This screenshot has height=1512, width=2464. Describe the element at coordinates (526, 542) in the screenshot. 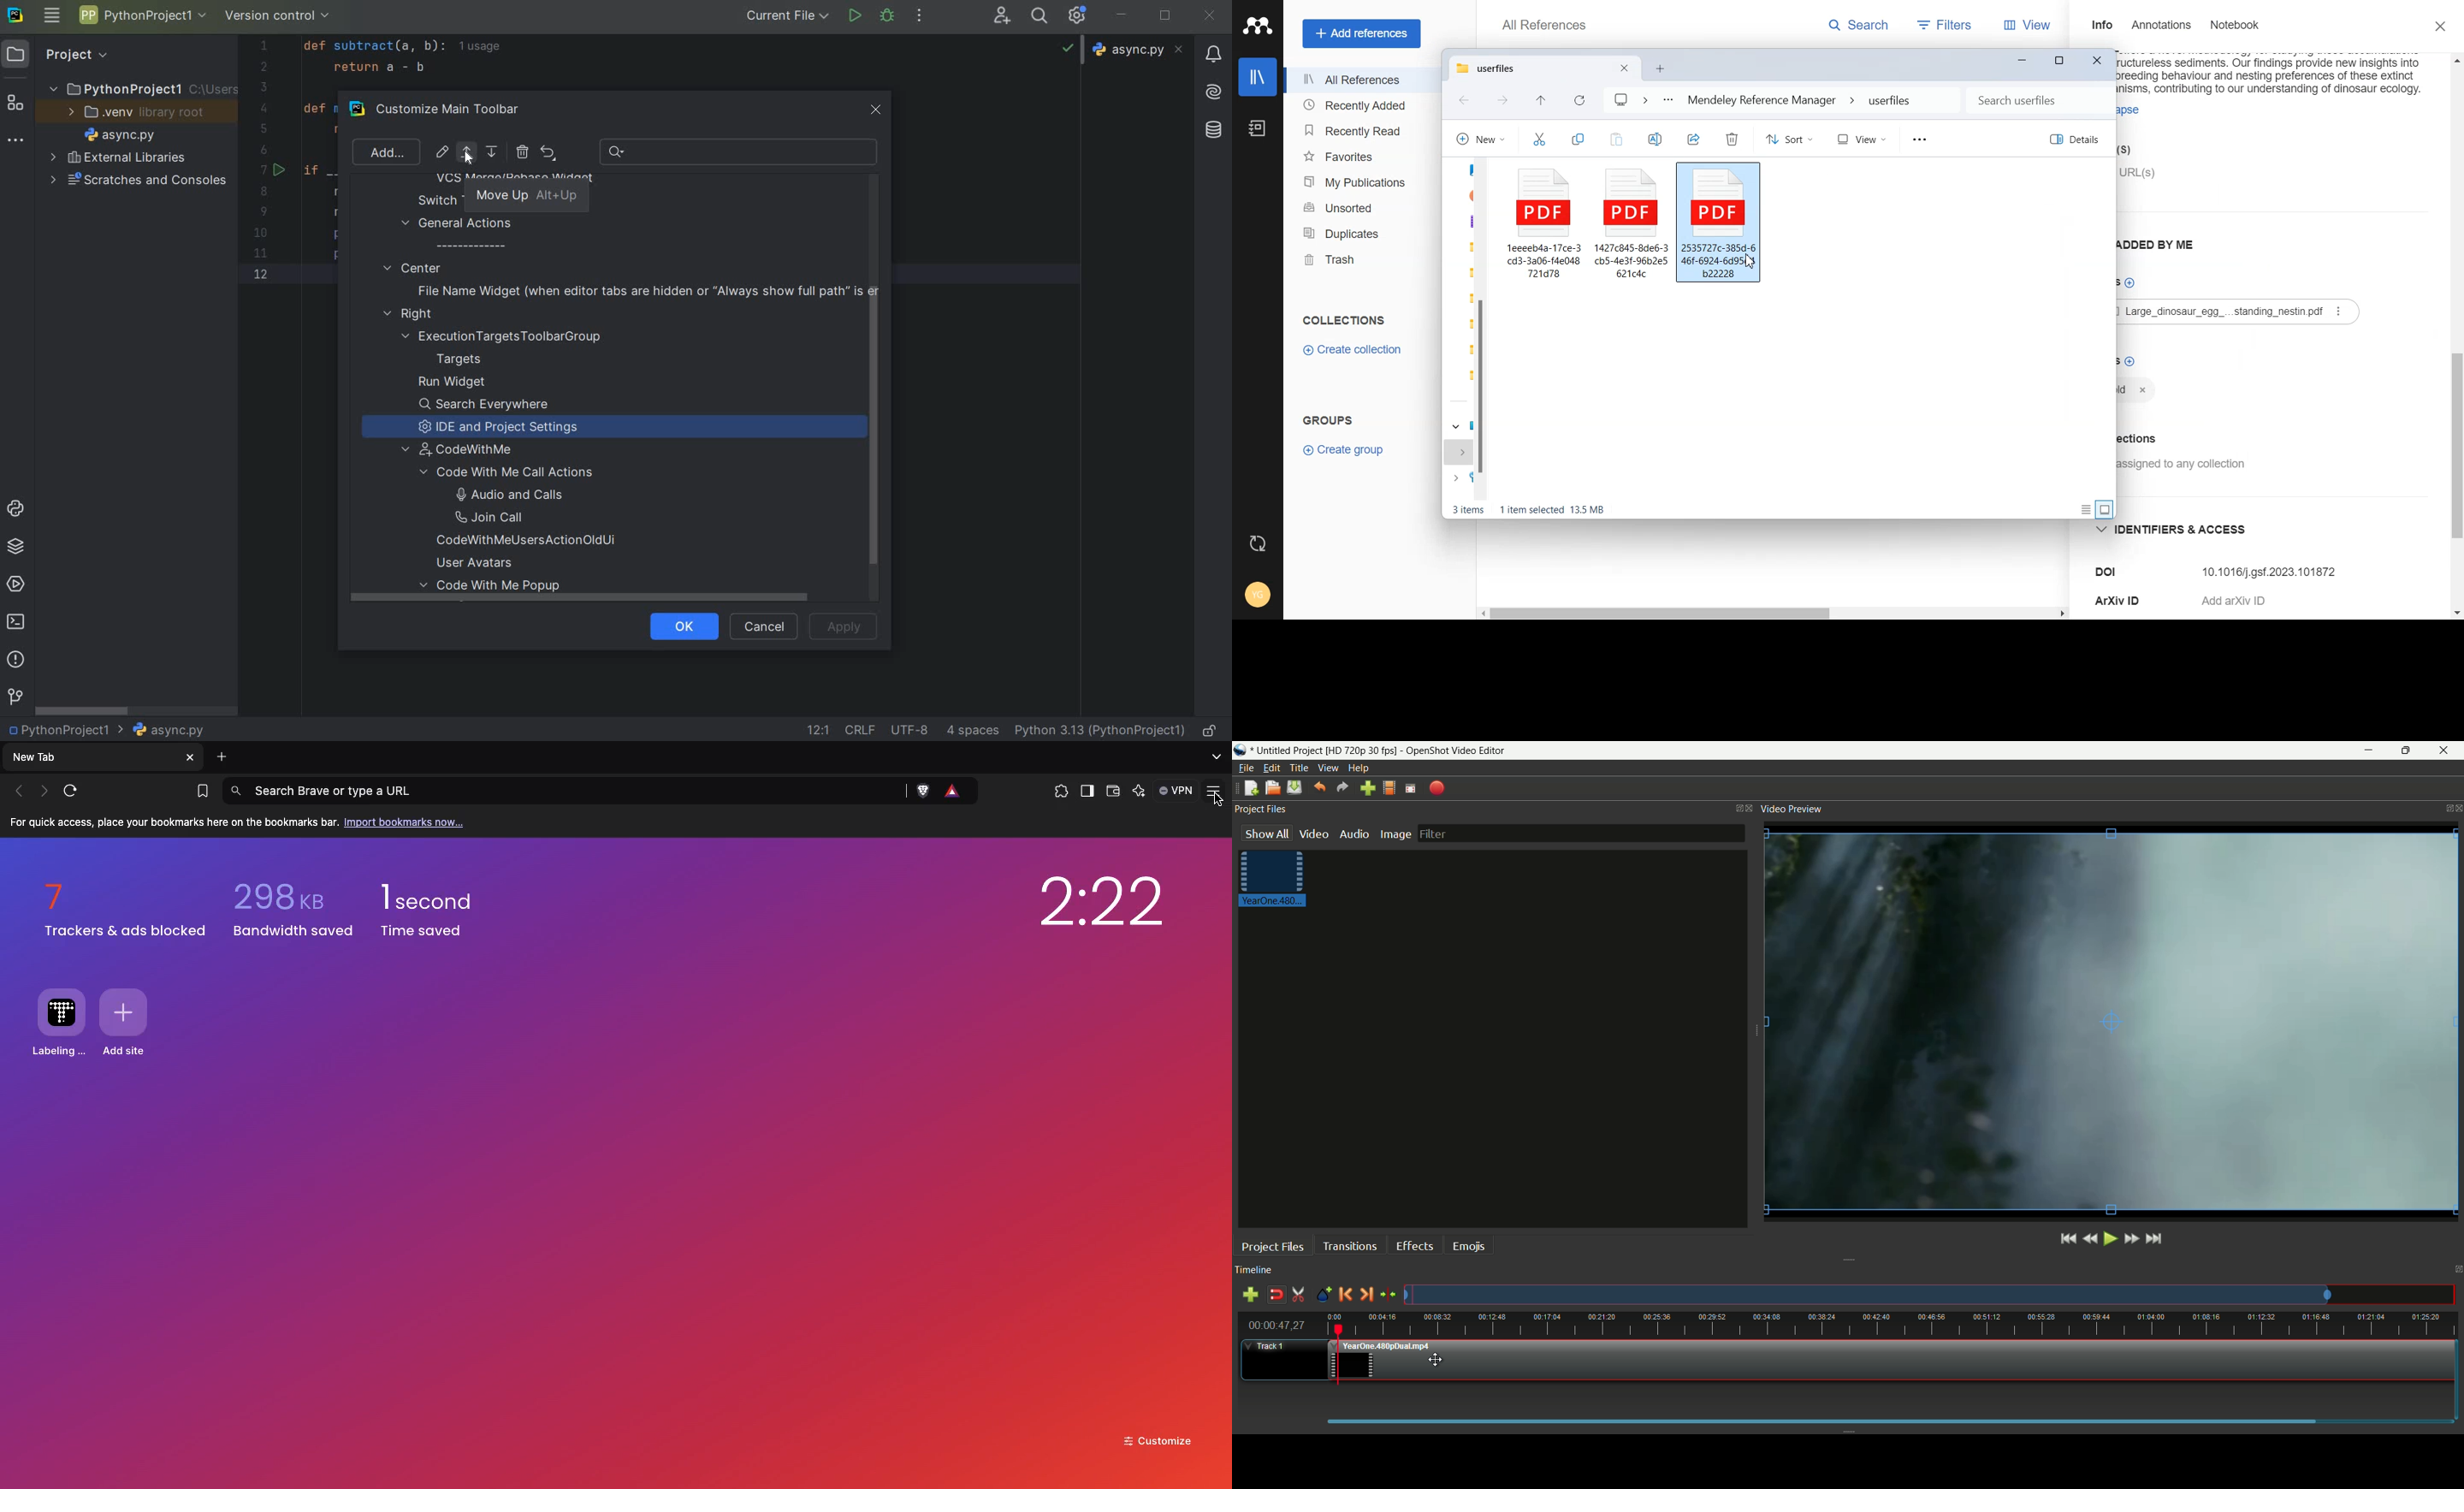

I see `codewithmeusersactionolduni` at that location.